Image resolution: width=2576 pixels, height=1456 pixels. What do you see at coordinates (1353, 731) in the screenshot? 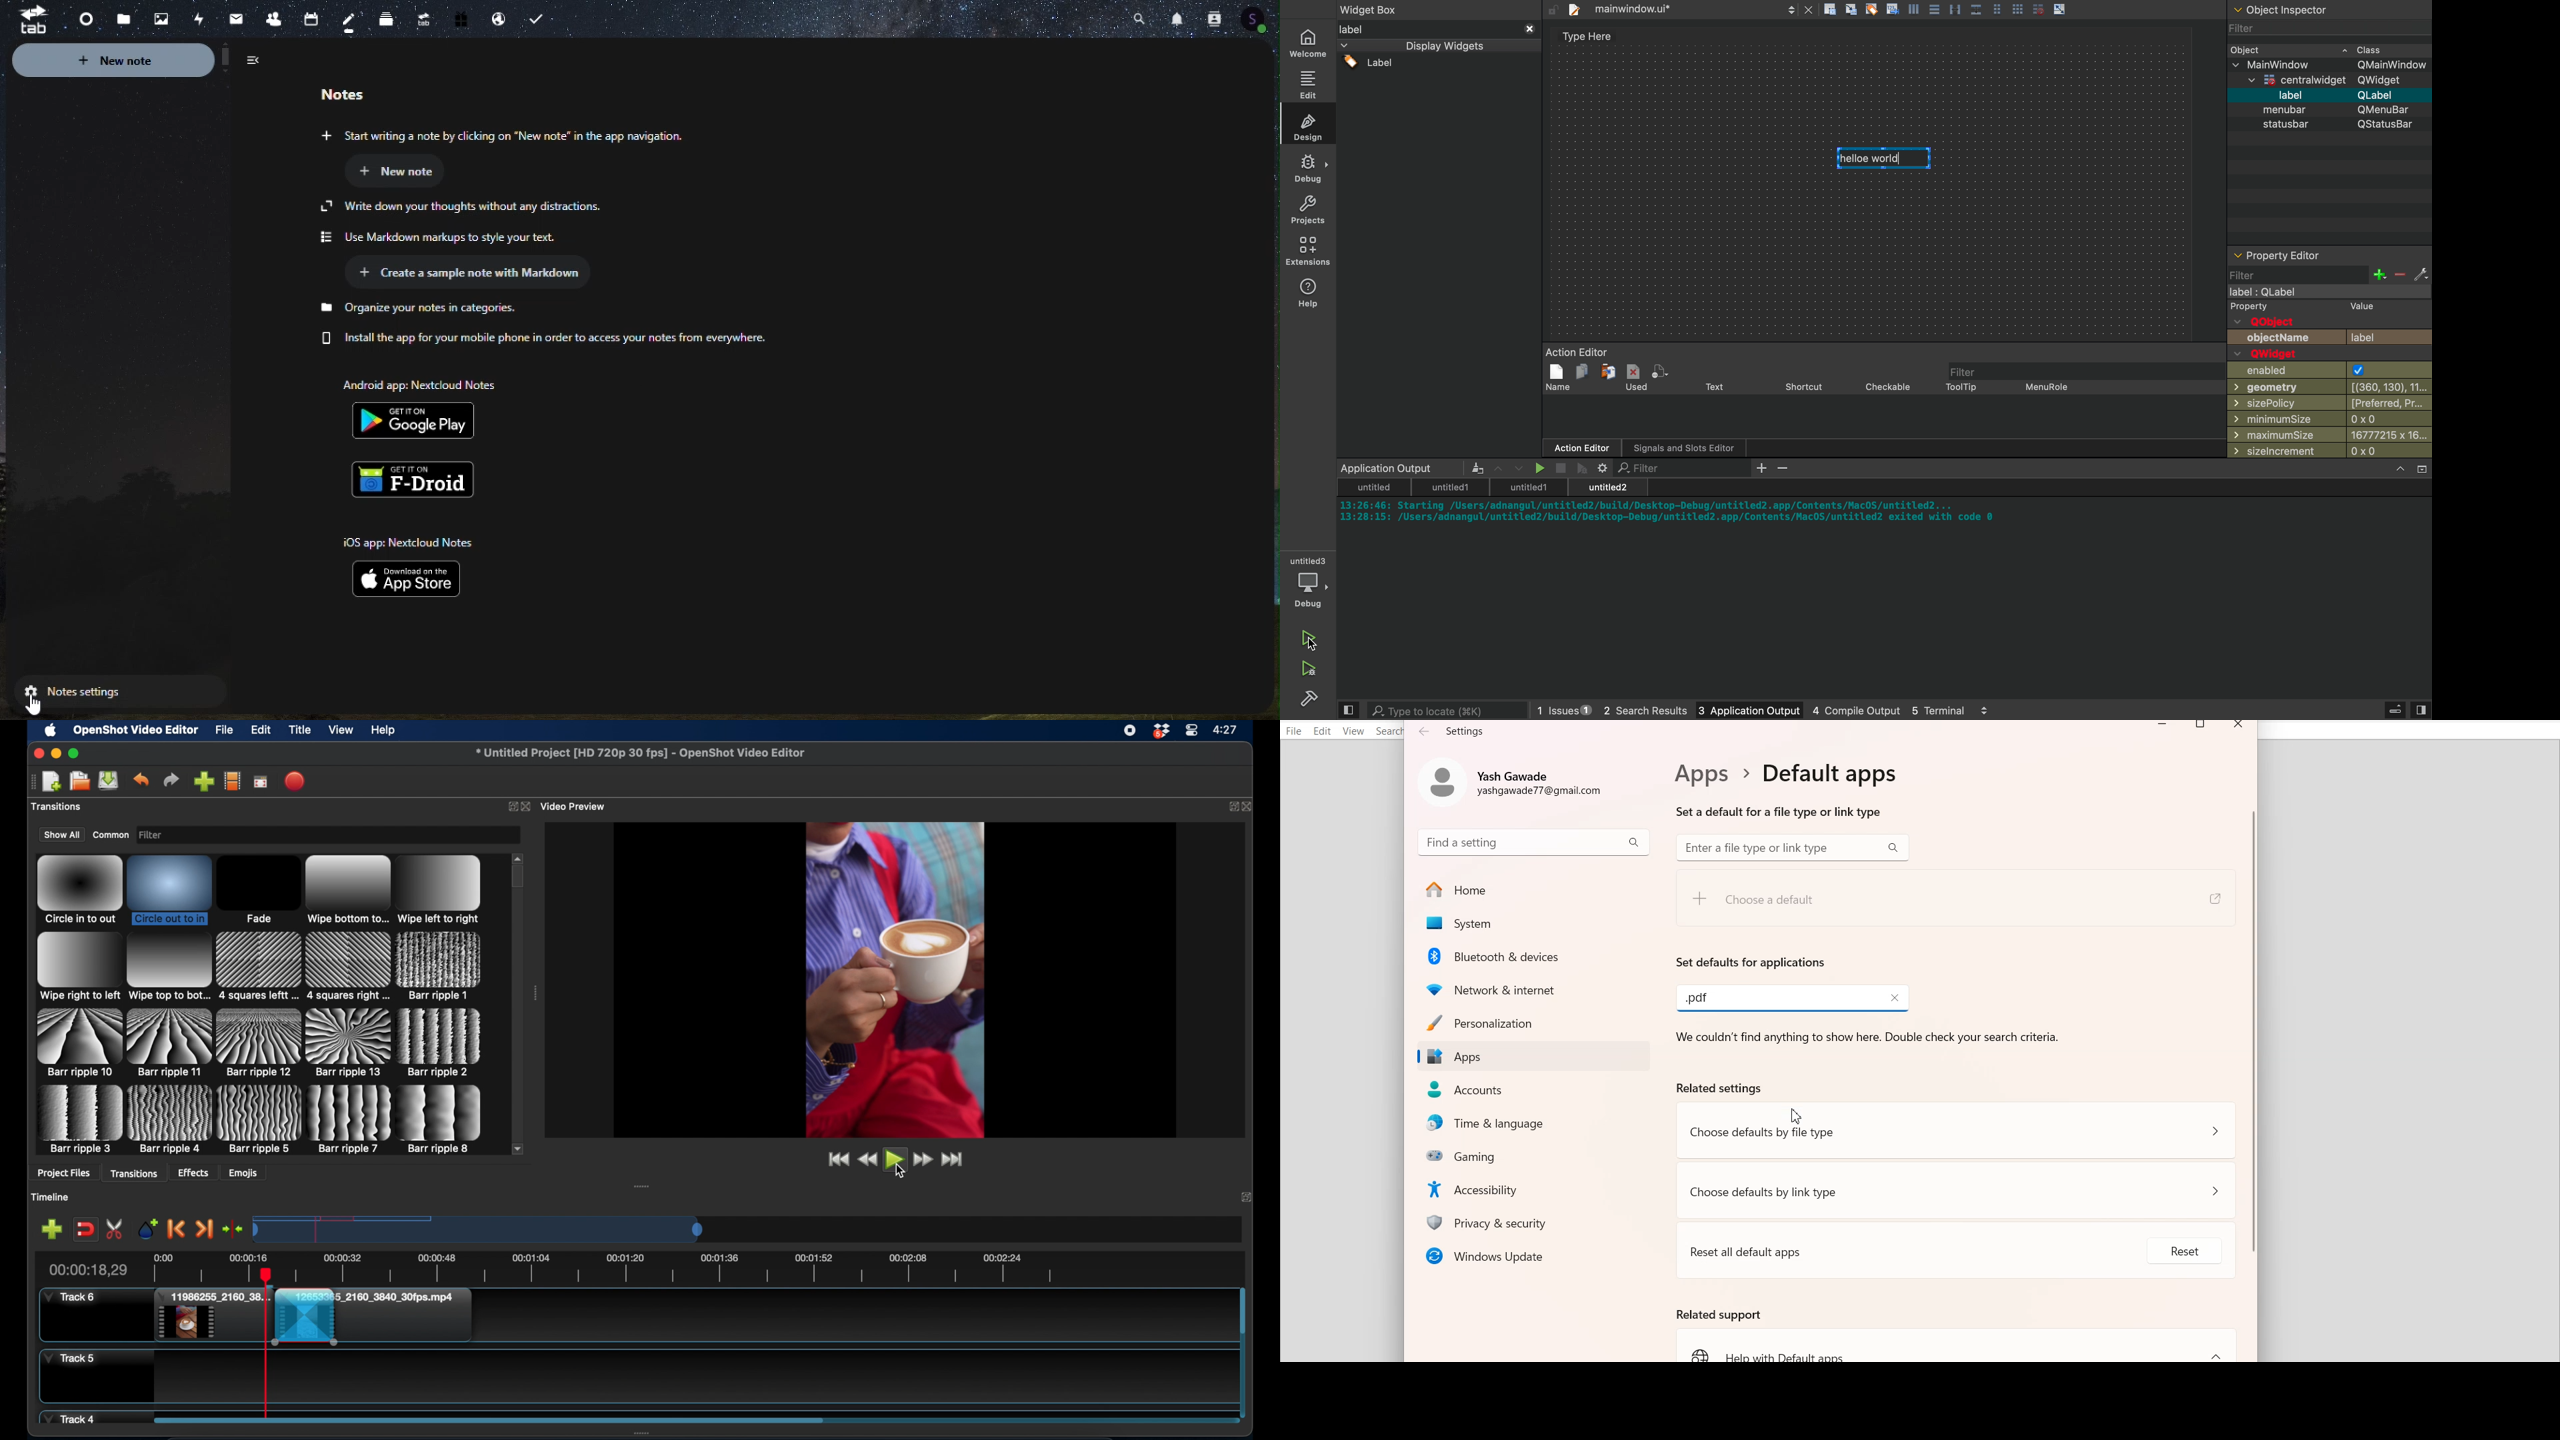
I see `View` at bounding box center [1353, 731].